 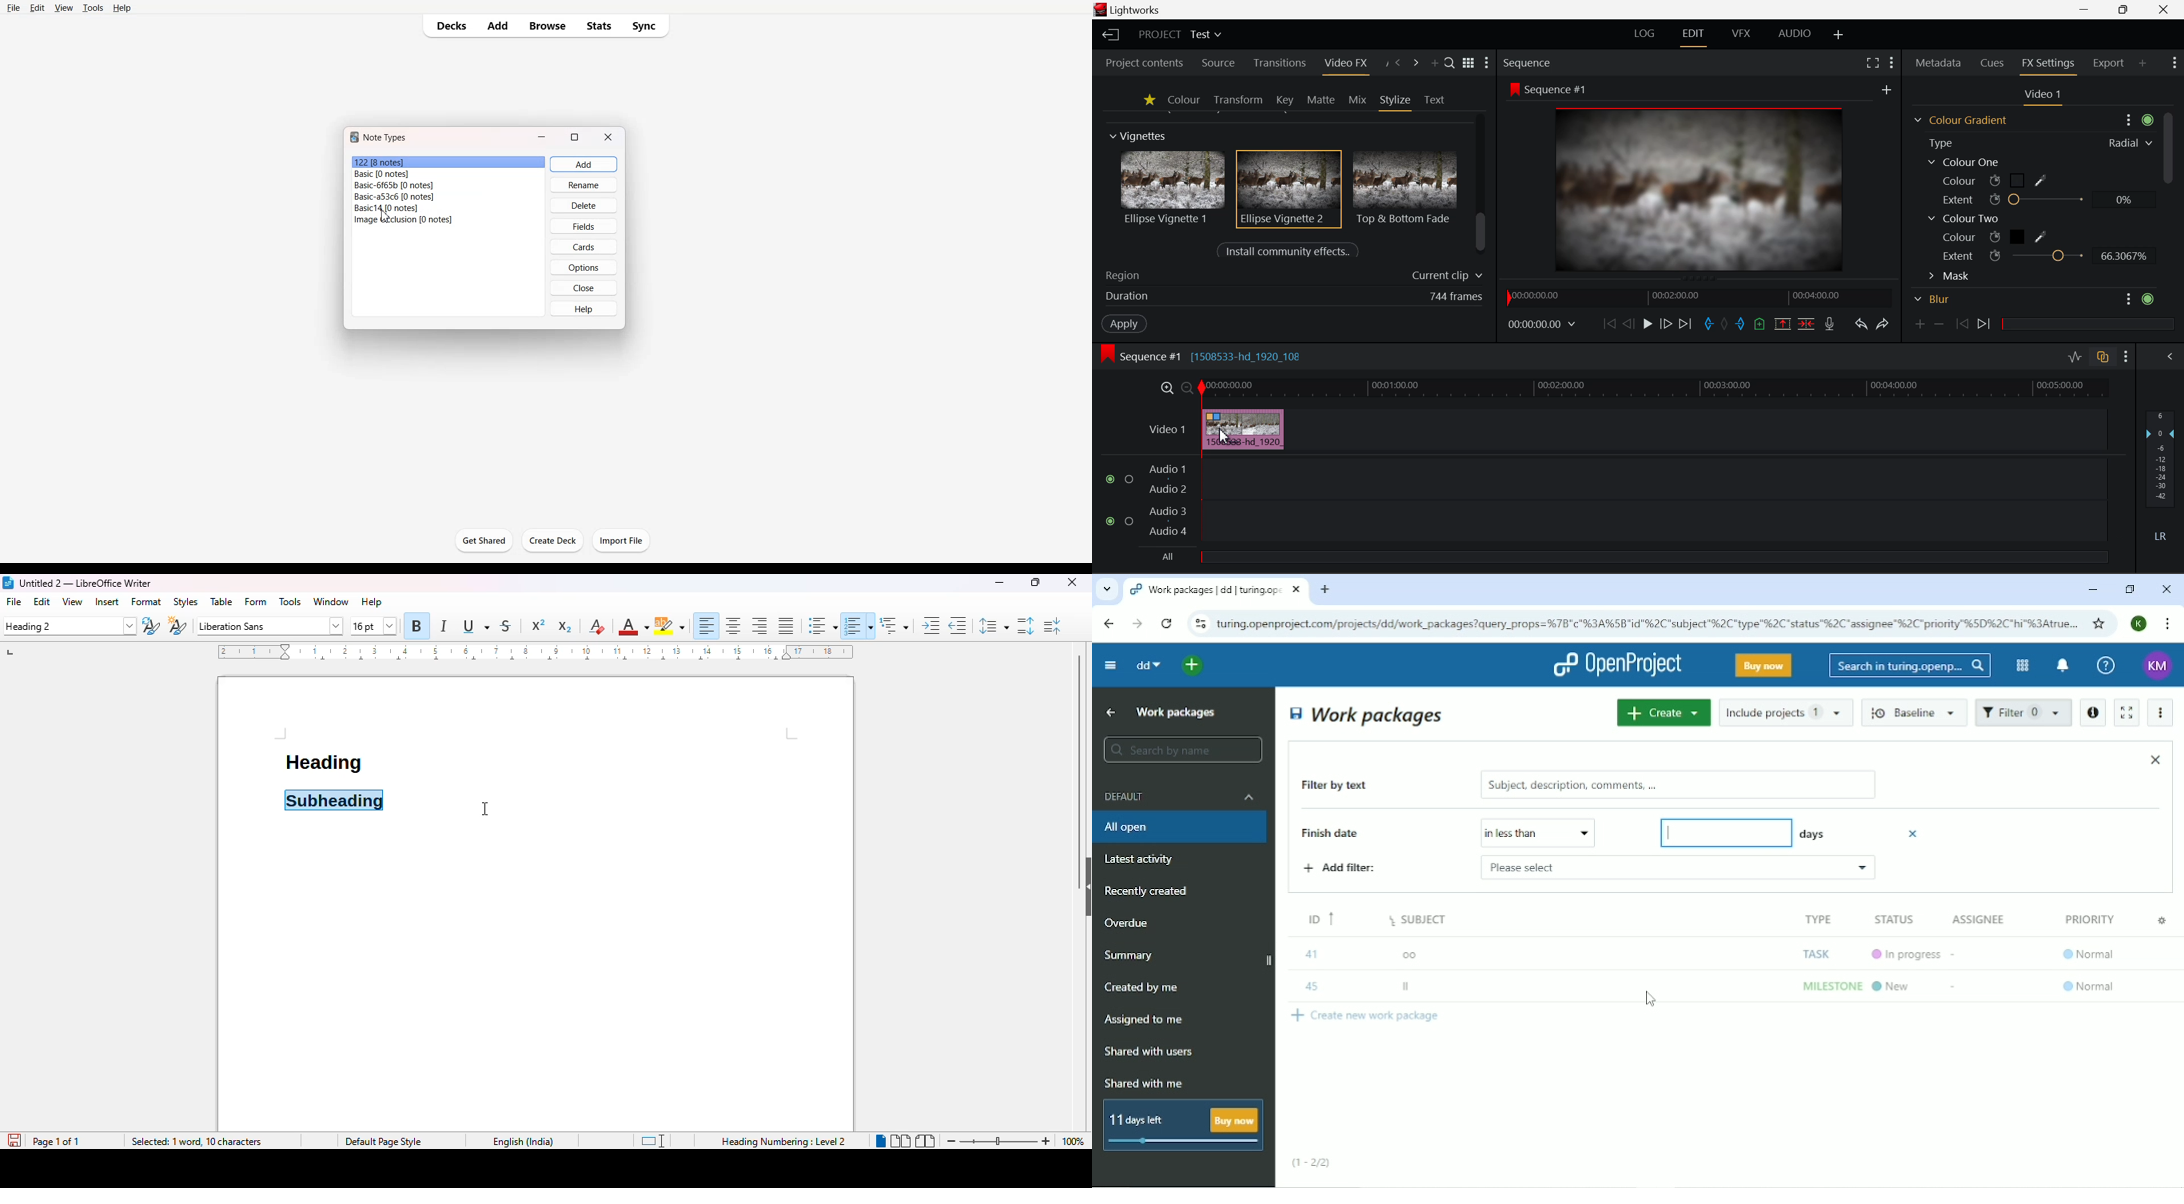 What do you see at coordinates (653, 1142) in the screenshot?
I see `standard selection` at bounding box center [653, 1142].